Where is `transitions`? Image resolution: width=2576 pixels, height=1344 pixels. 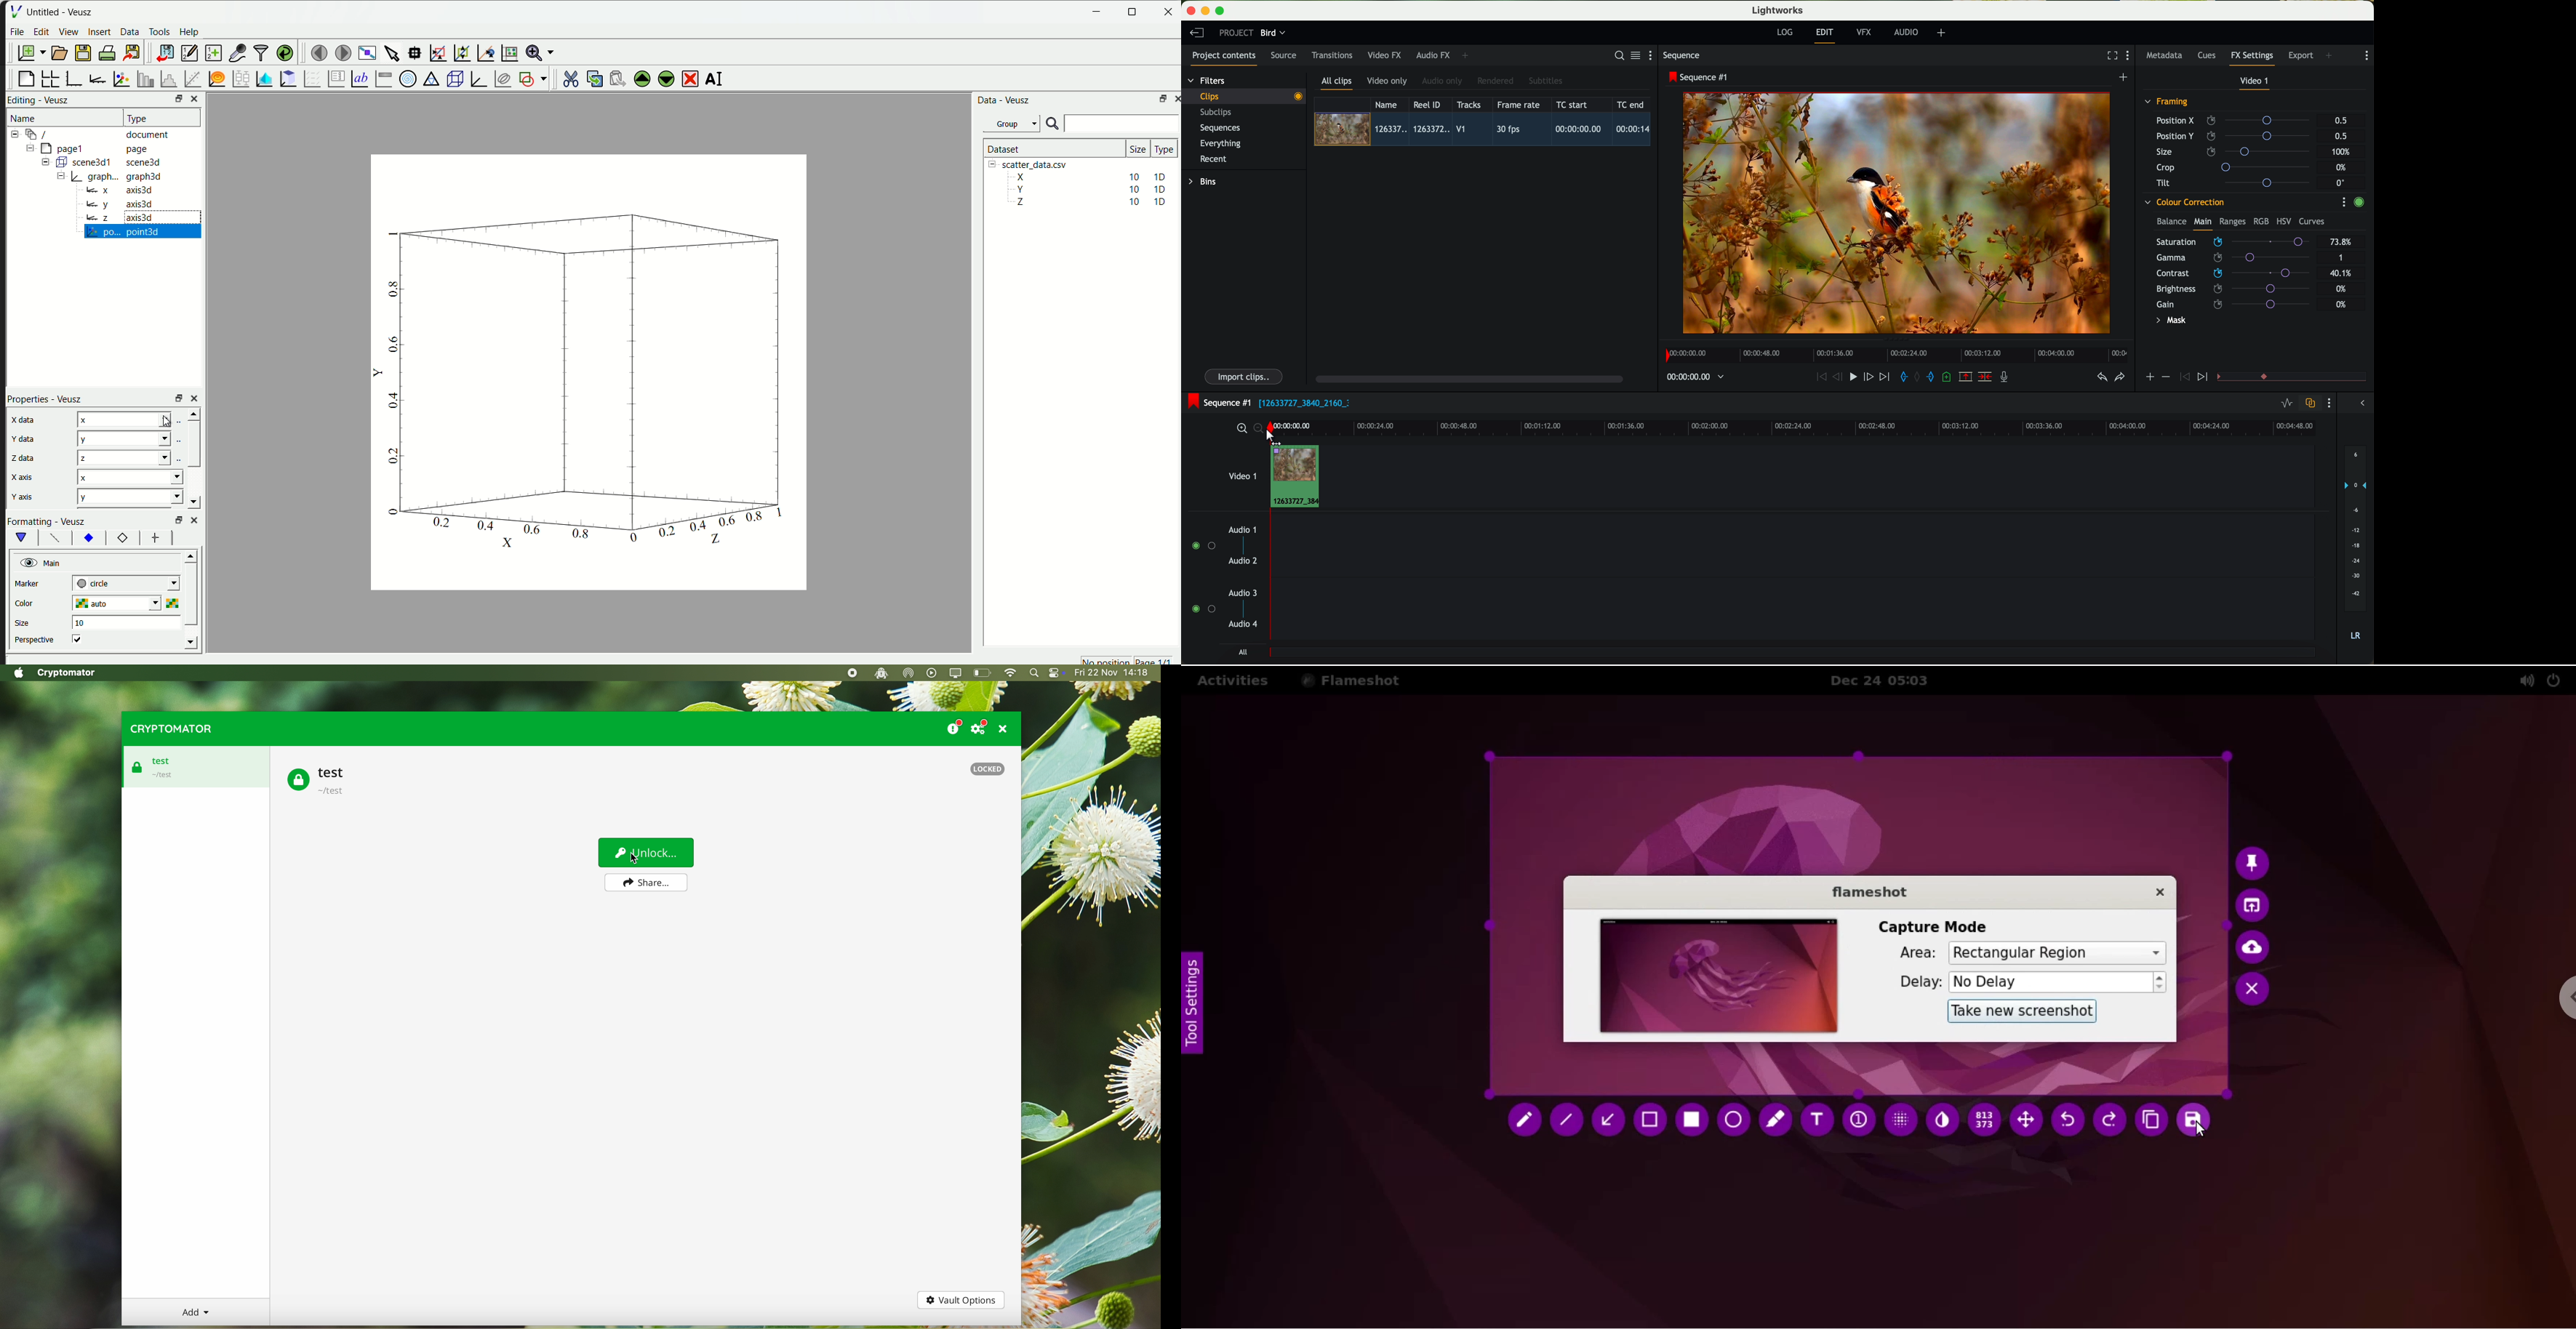 transitions is located at coordinates (1332, 55).